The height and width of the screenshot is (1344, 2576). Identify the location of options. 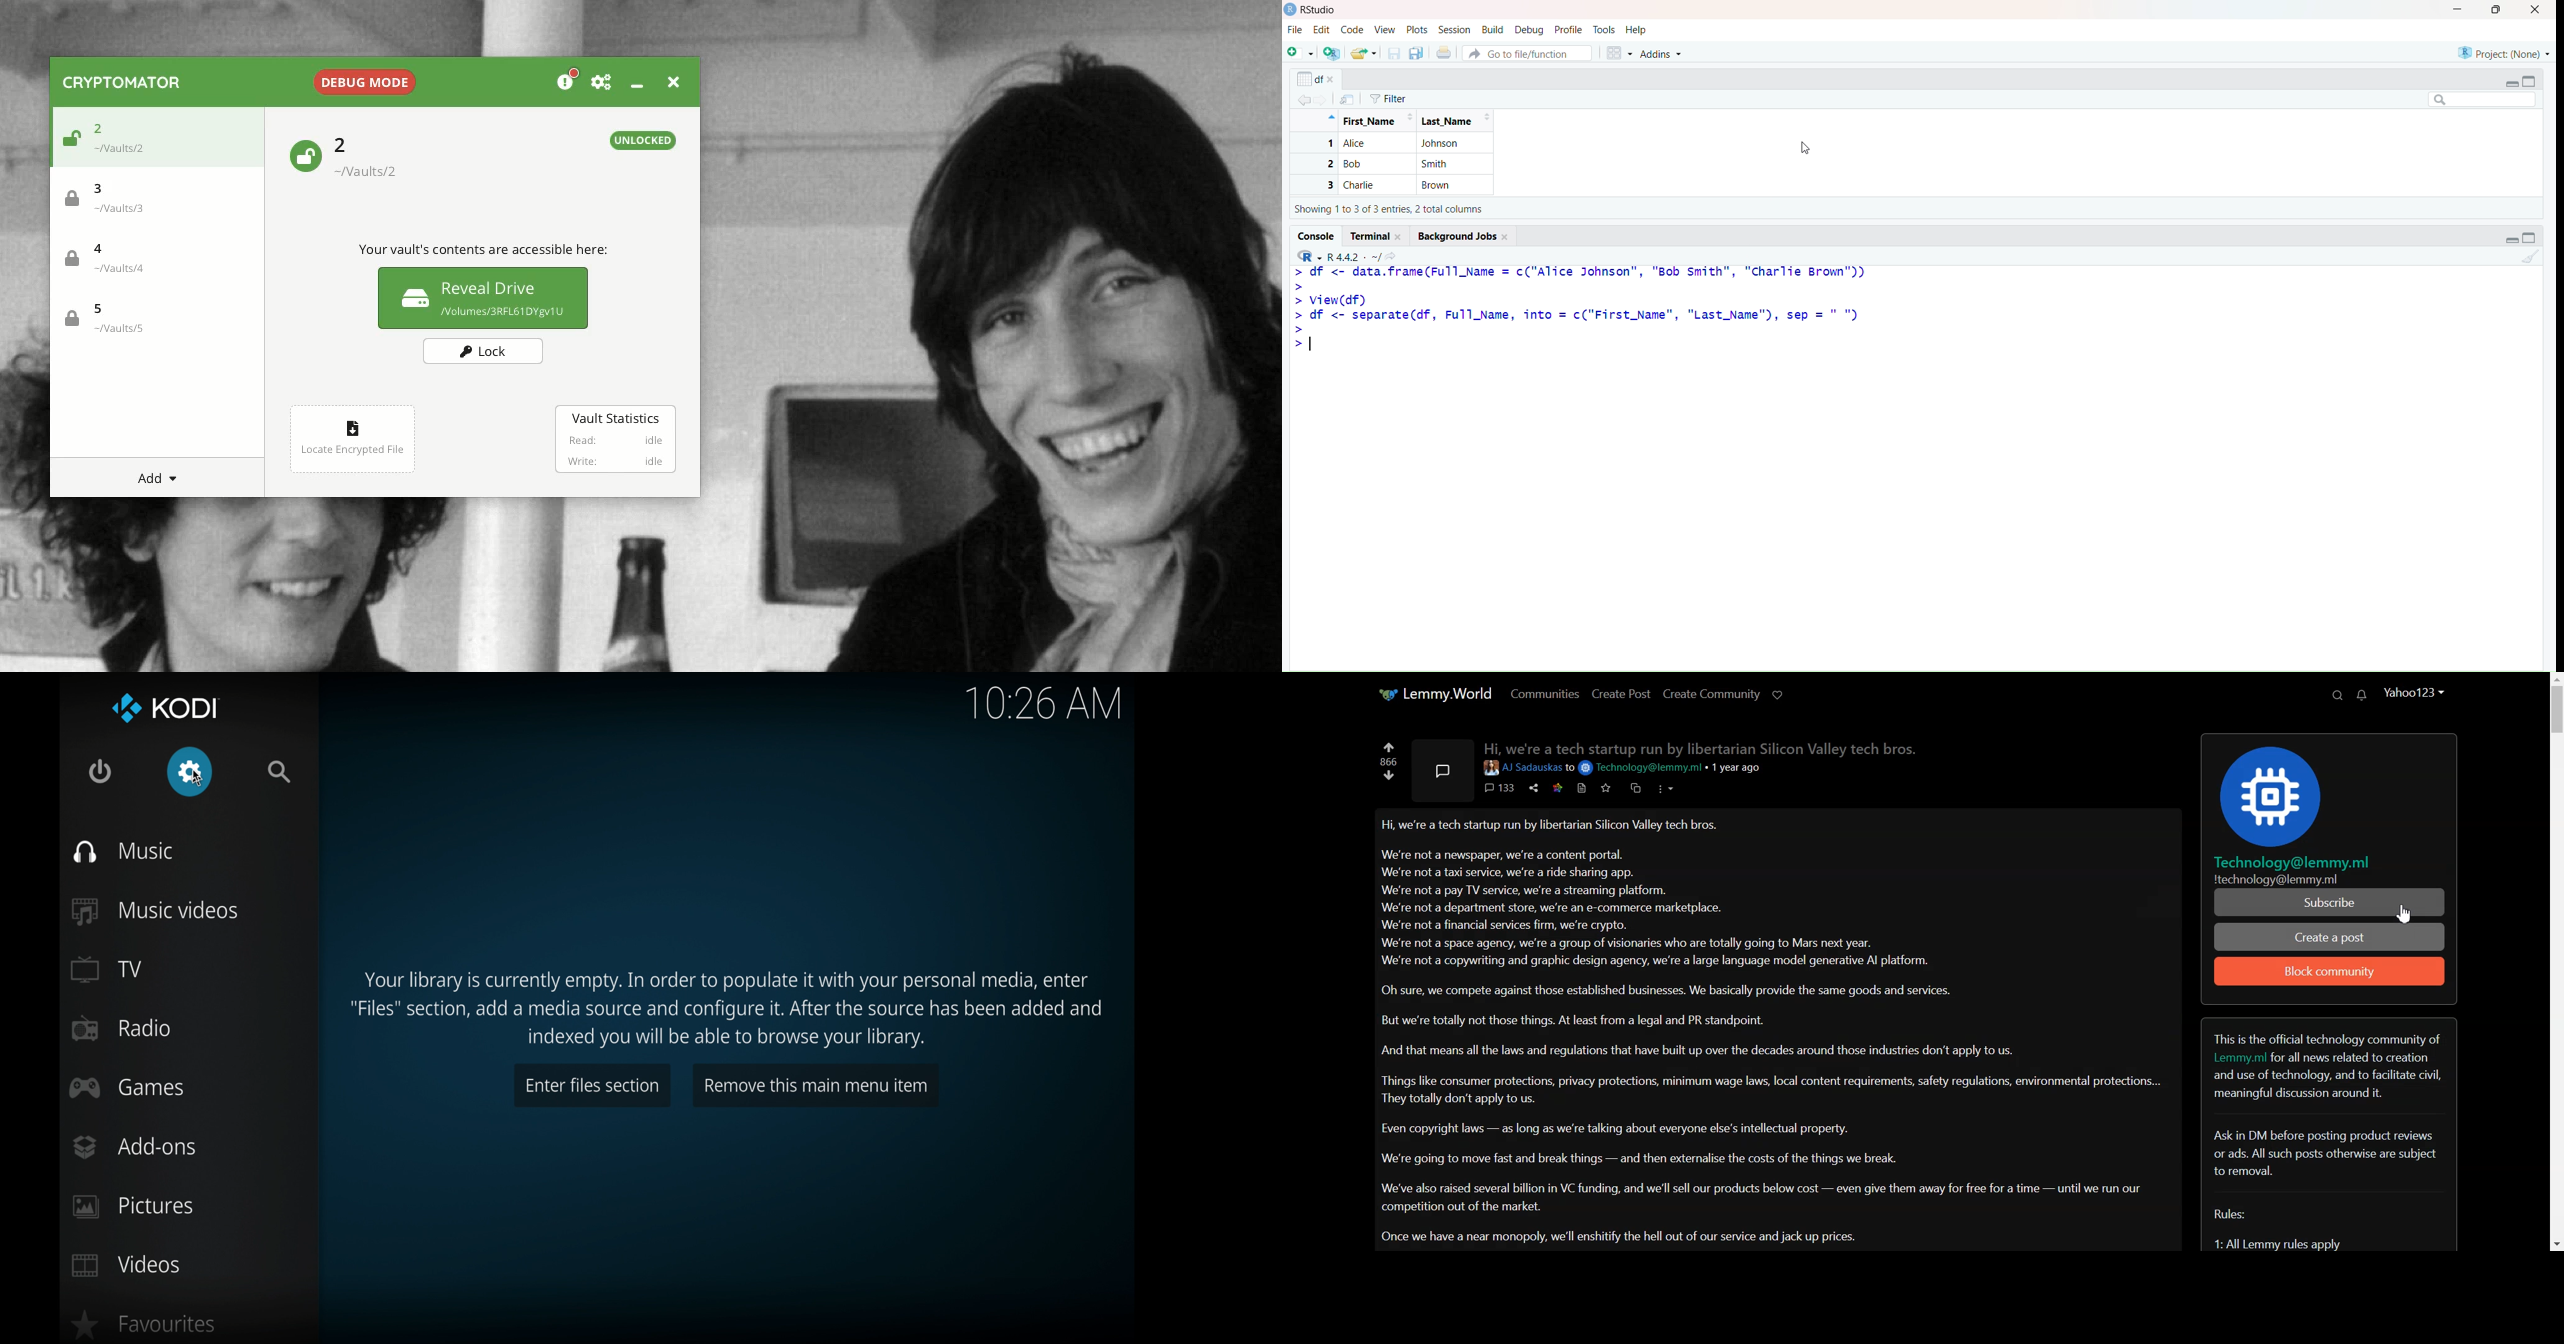
(1666, 788).